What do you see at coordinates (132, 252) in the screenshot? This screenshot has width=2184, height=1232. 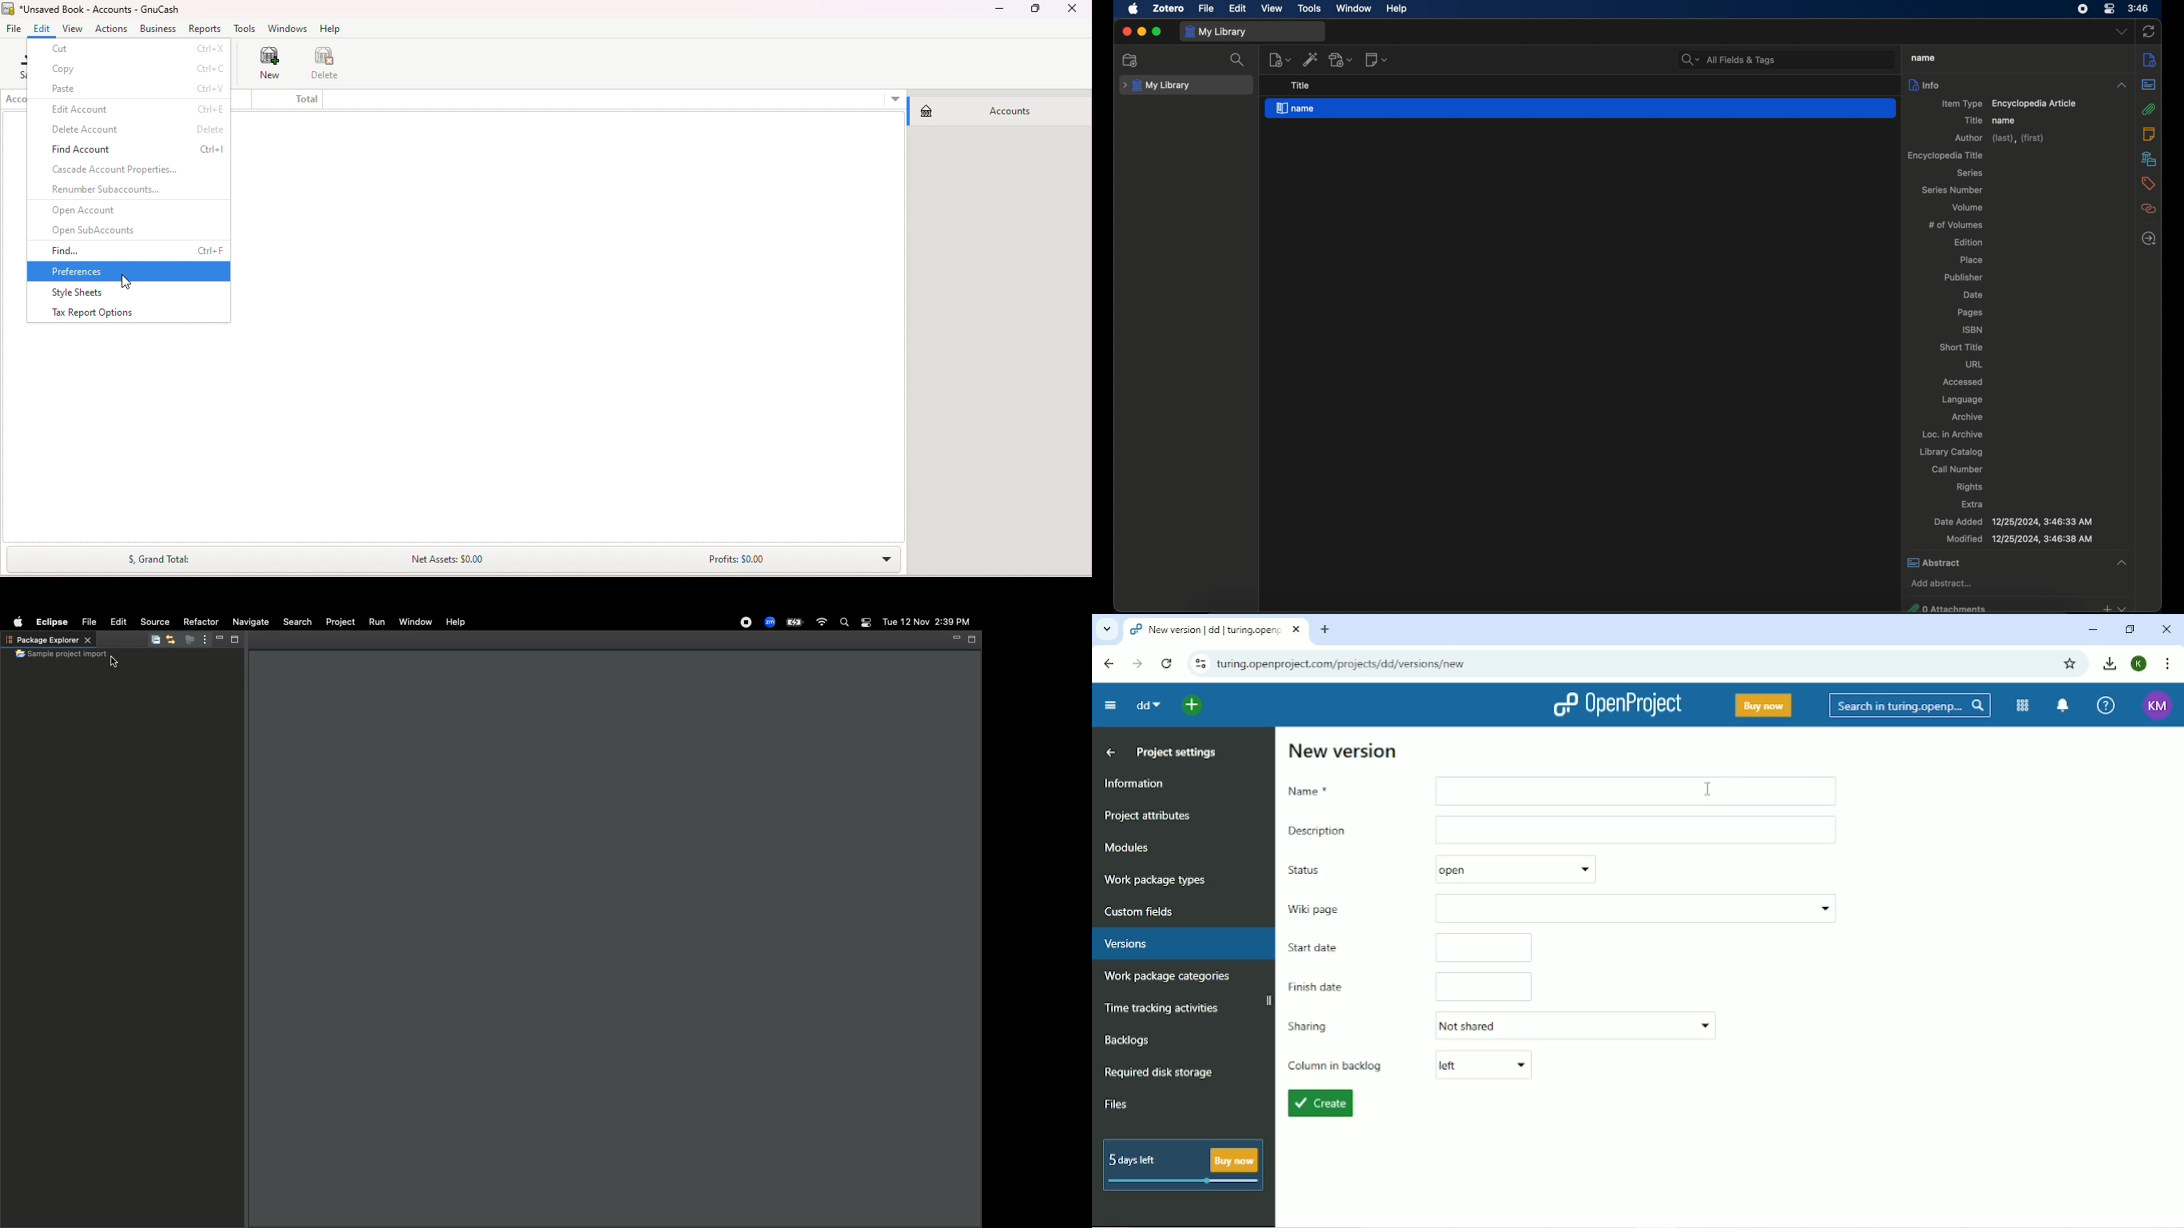 I see `Find` at bounding box center [132, 252].